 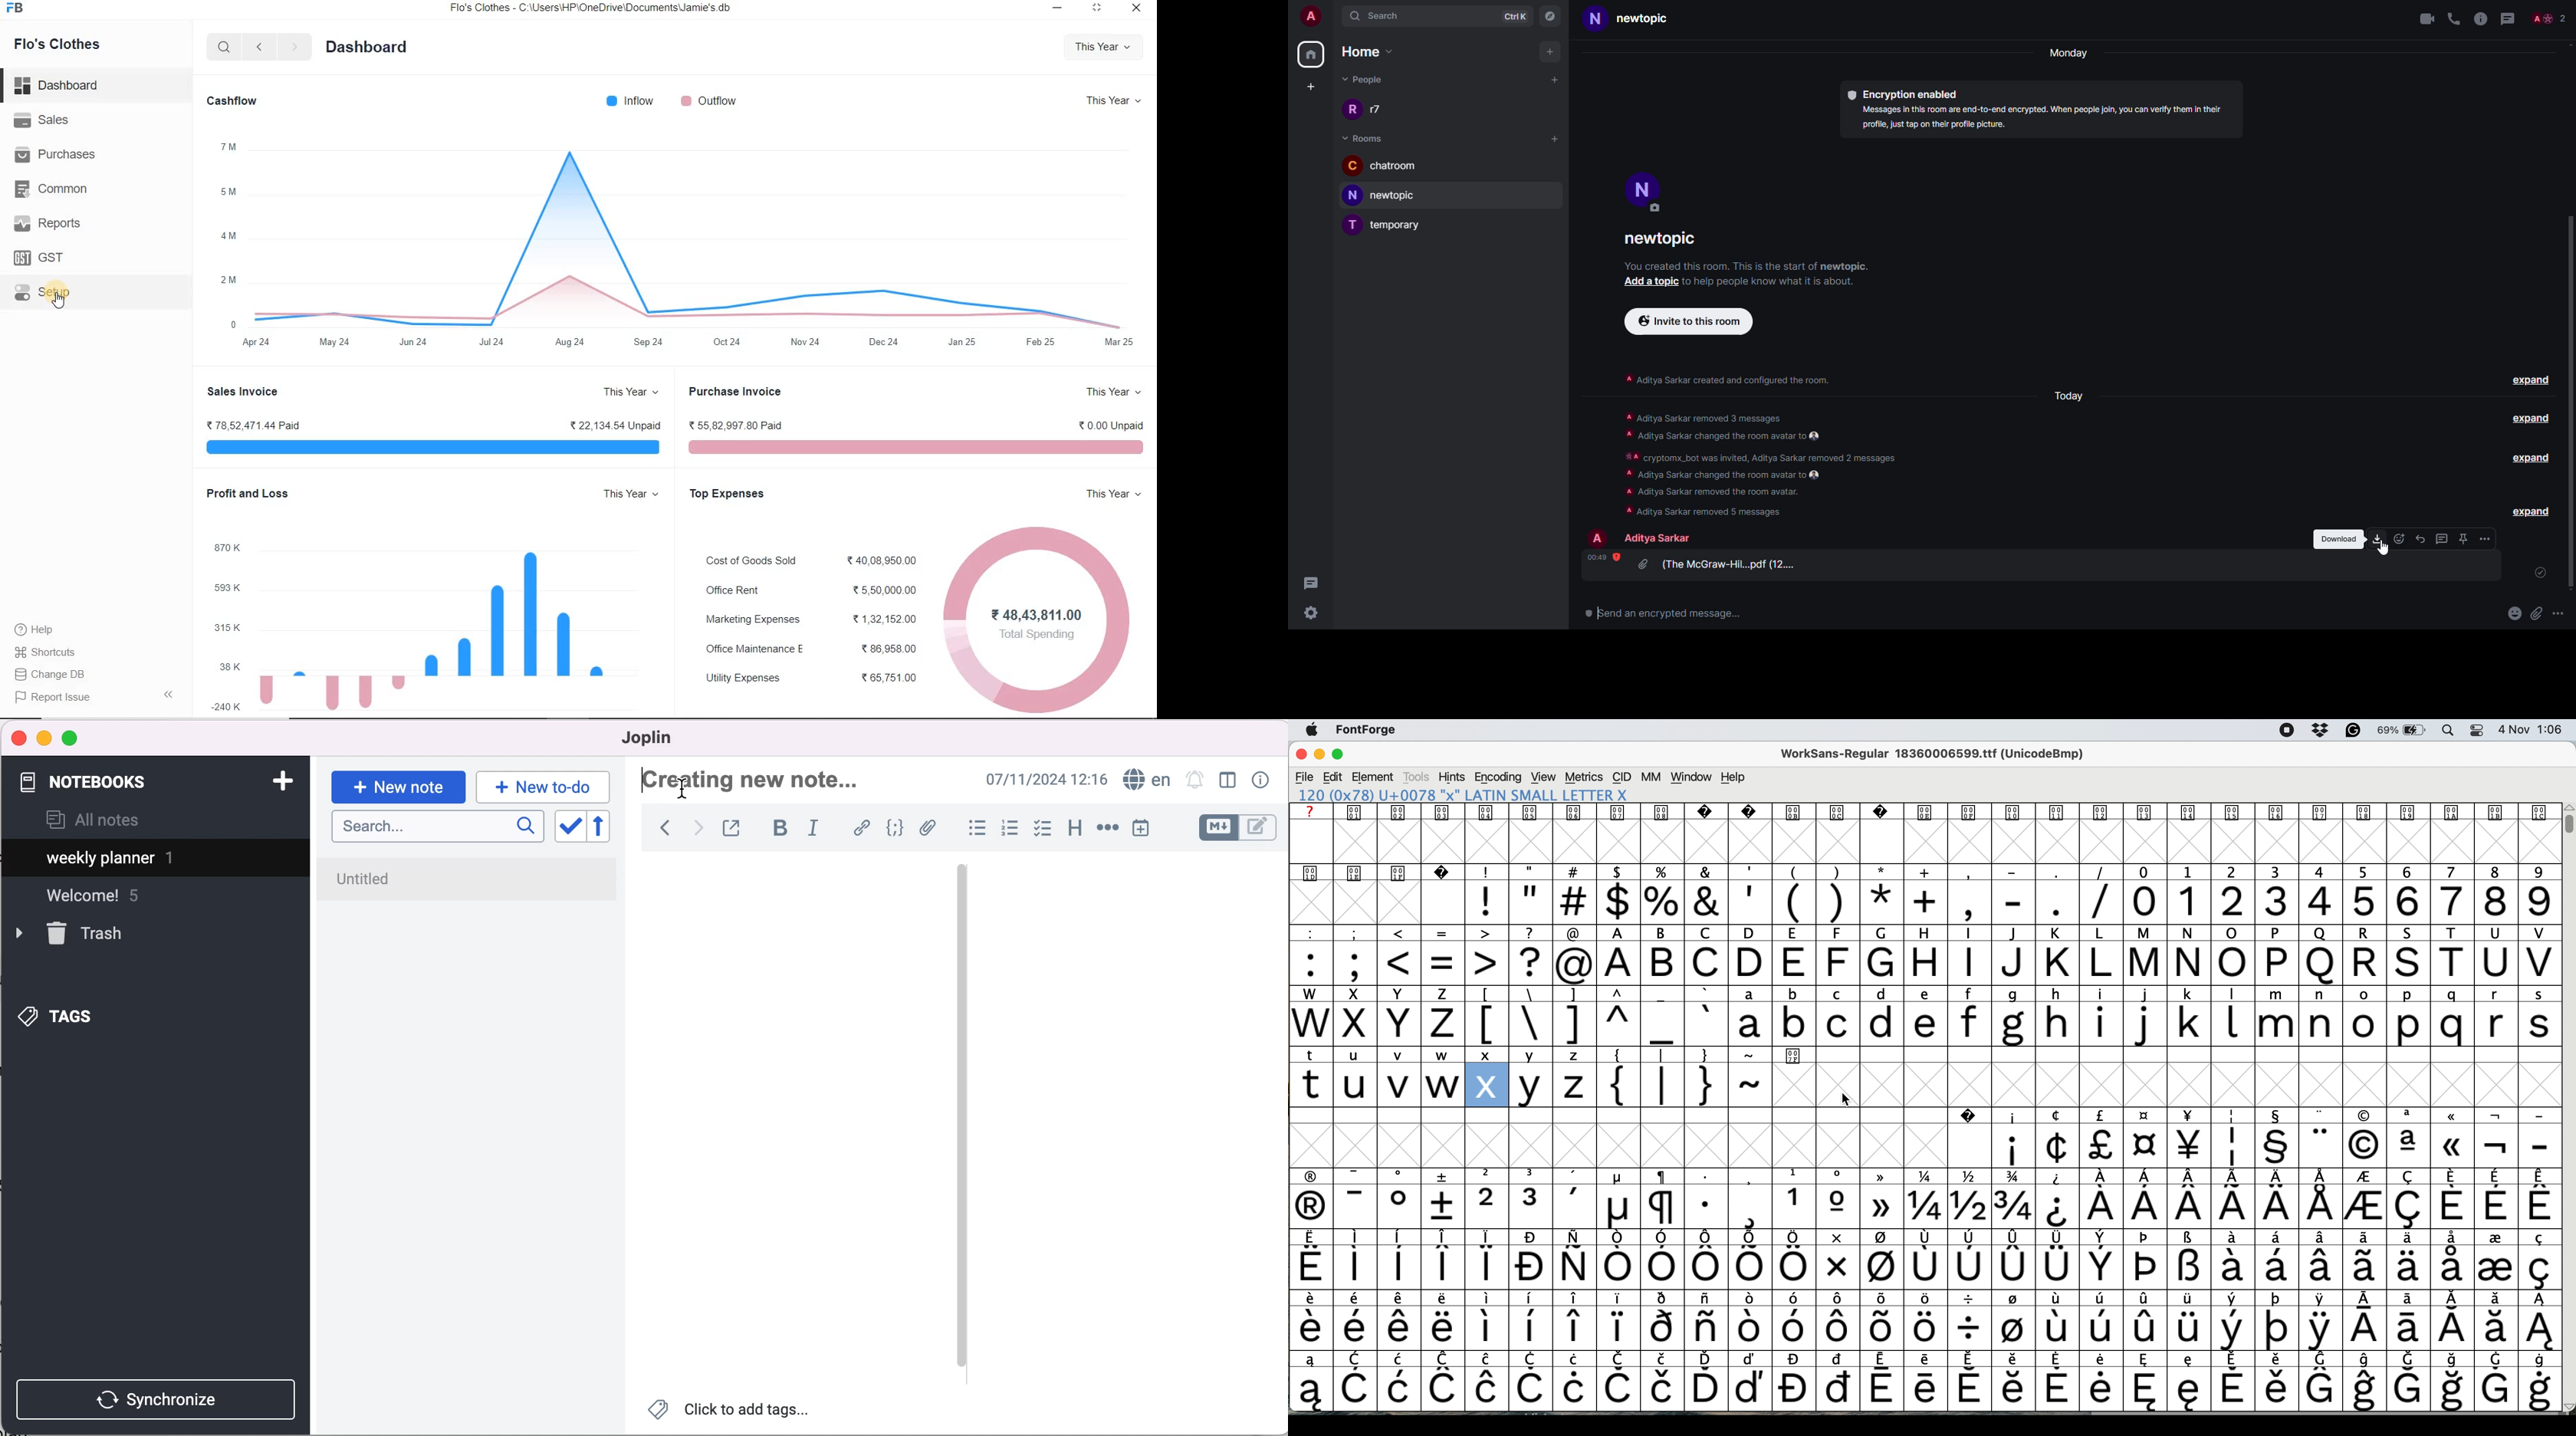 What do you see at coordinates (19, 12) in the screenshot?
I see `icon` at bounding box center [19, 12].